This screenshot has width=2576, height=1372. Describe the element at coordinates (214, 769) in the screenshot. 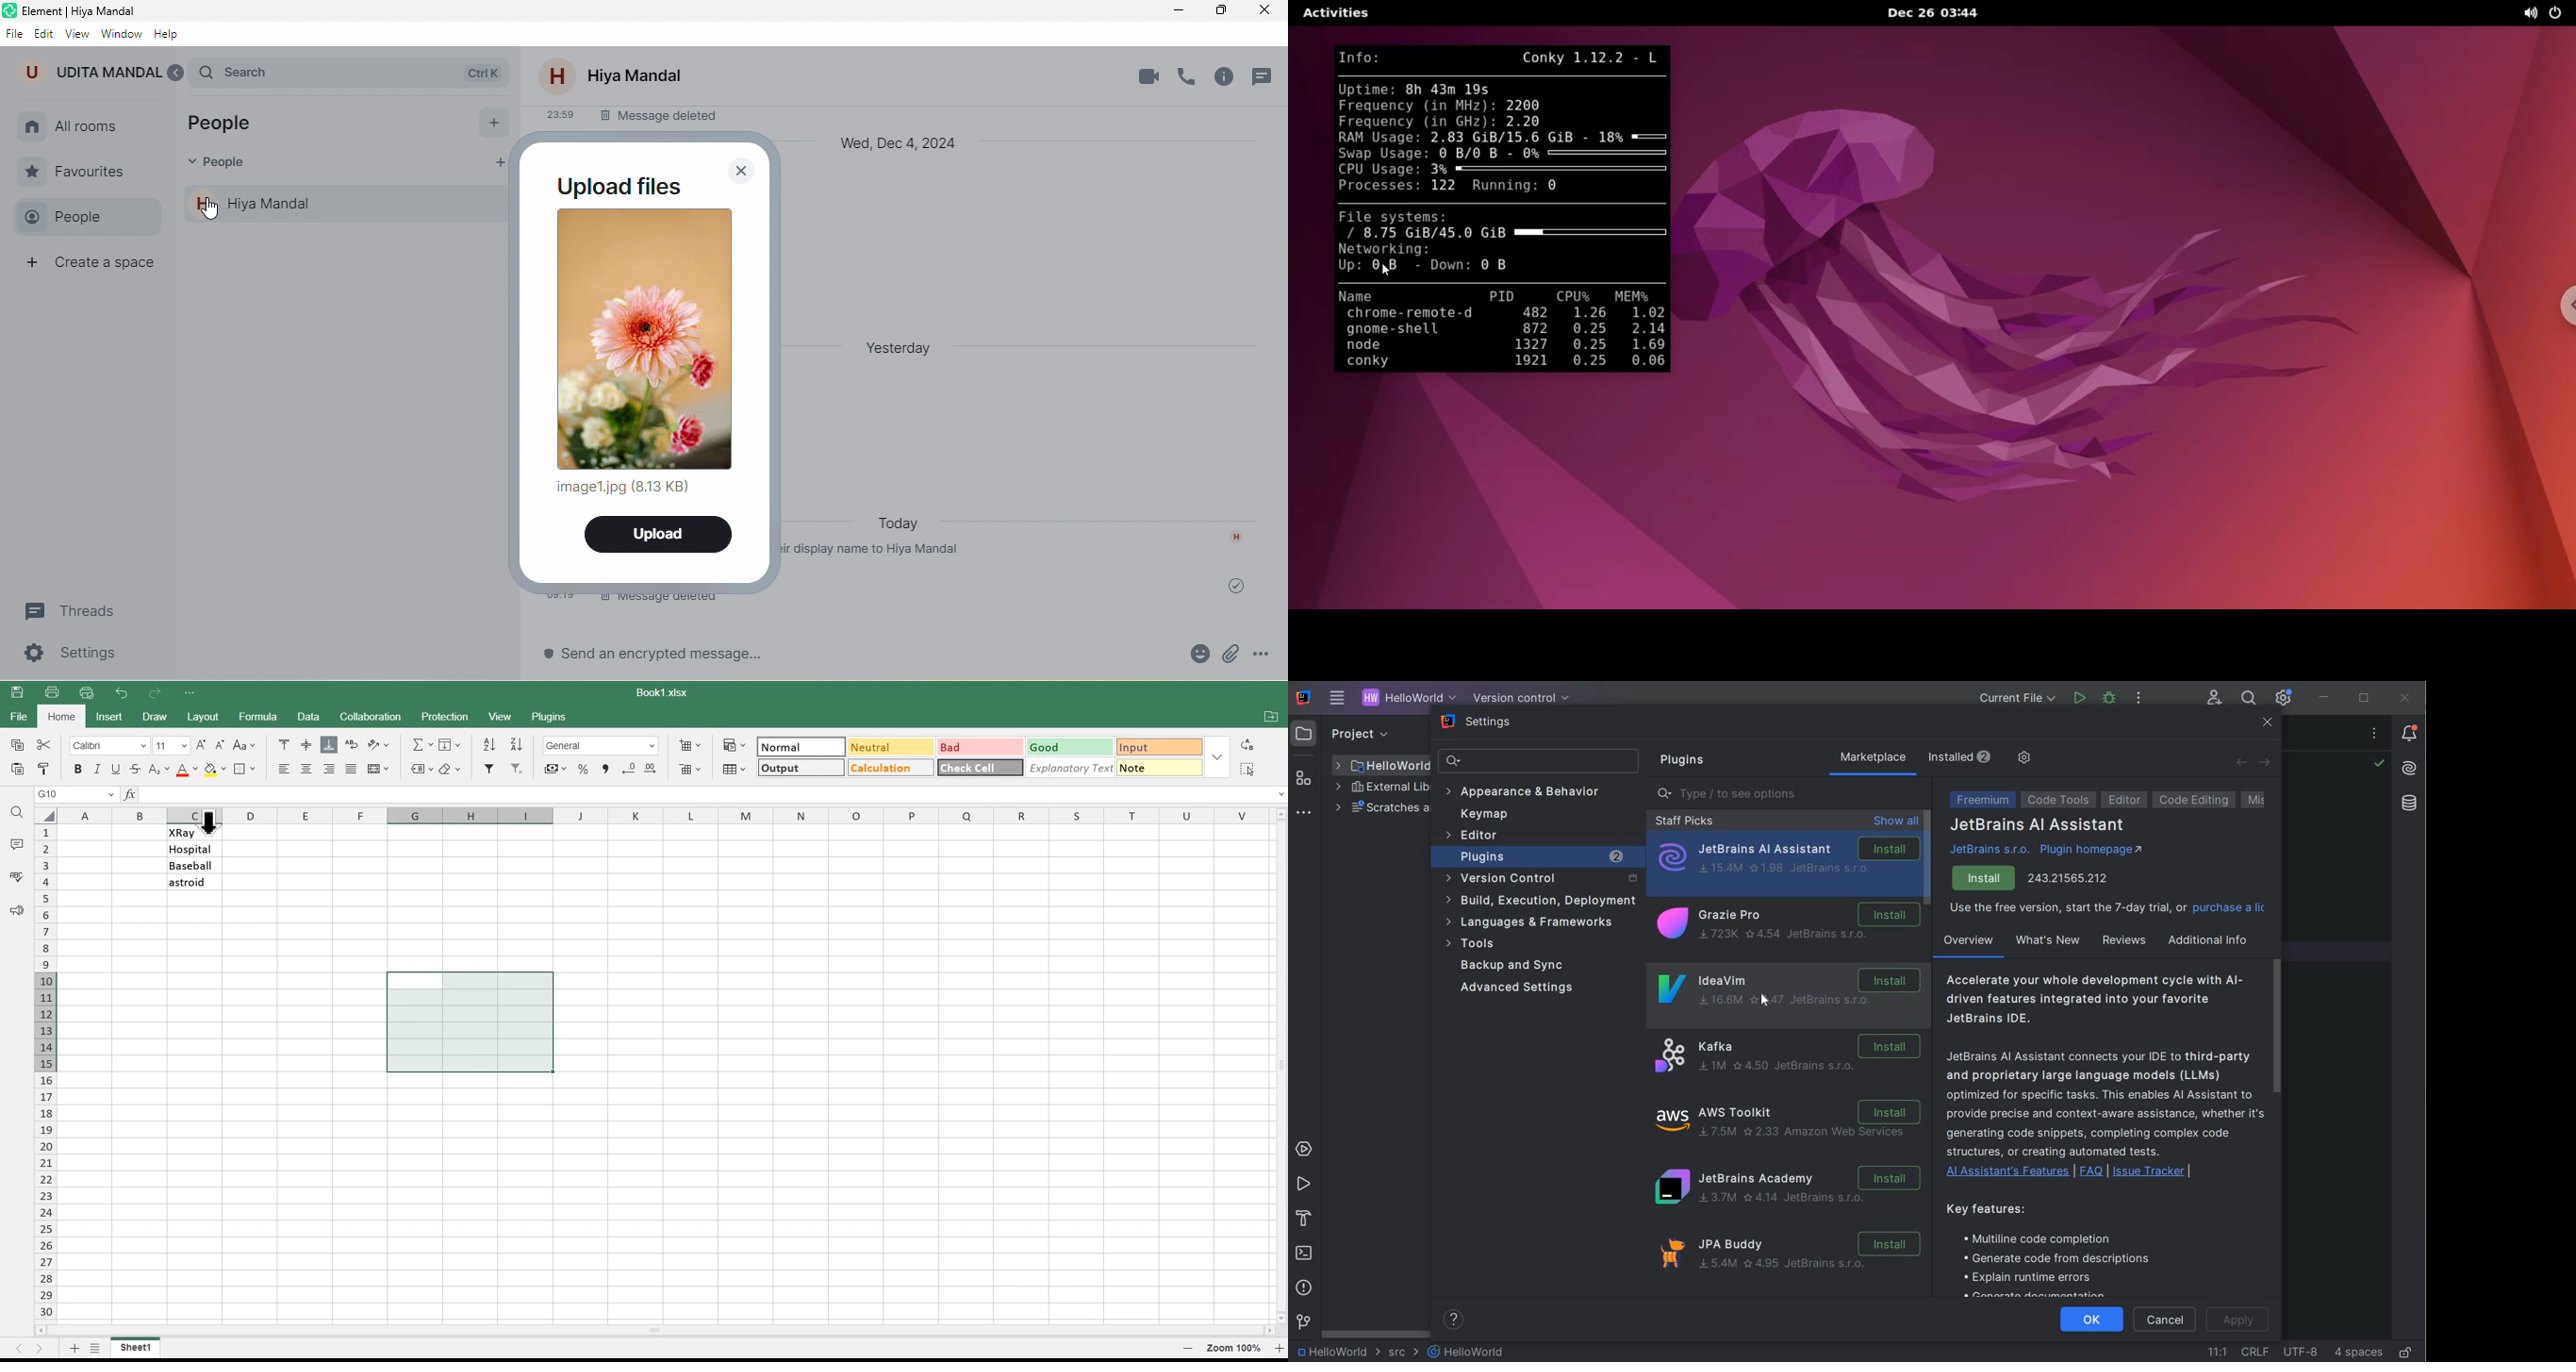

I see `Fill Color` at that location.